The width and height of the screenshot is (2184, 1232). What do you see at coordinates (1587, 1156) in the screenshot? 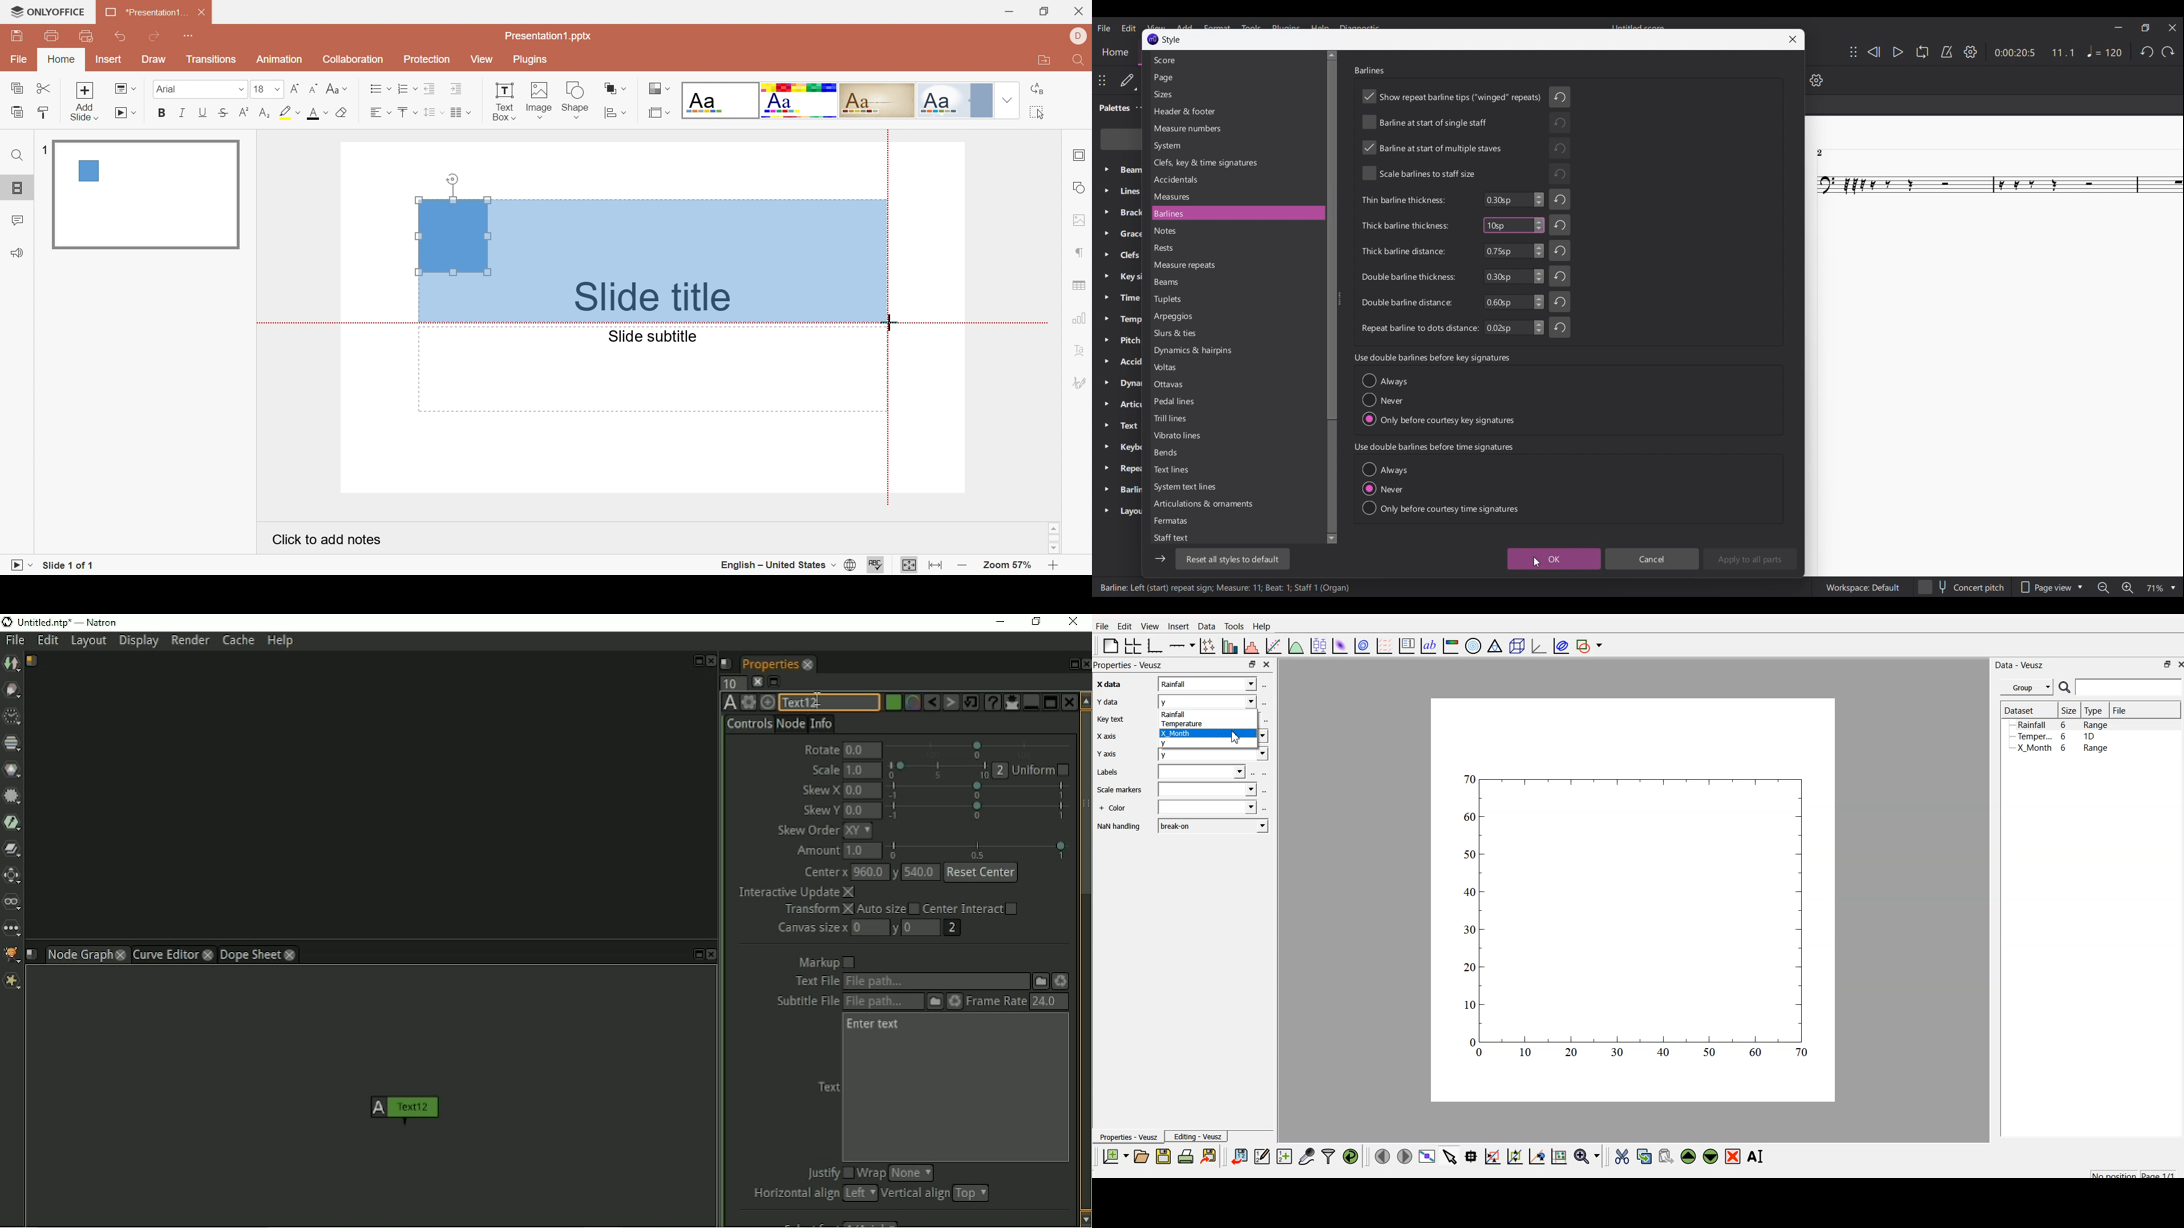
I see `zoom menu` at bounding box center [1587, 1156].